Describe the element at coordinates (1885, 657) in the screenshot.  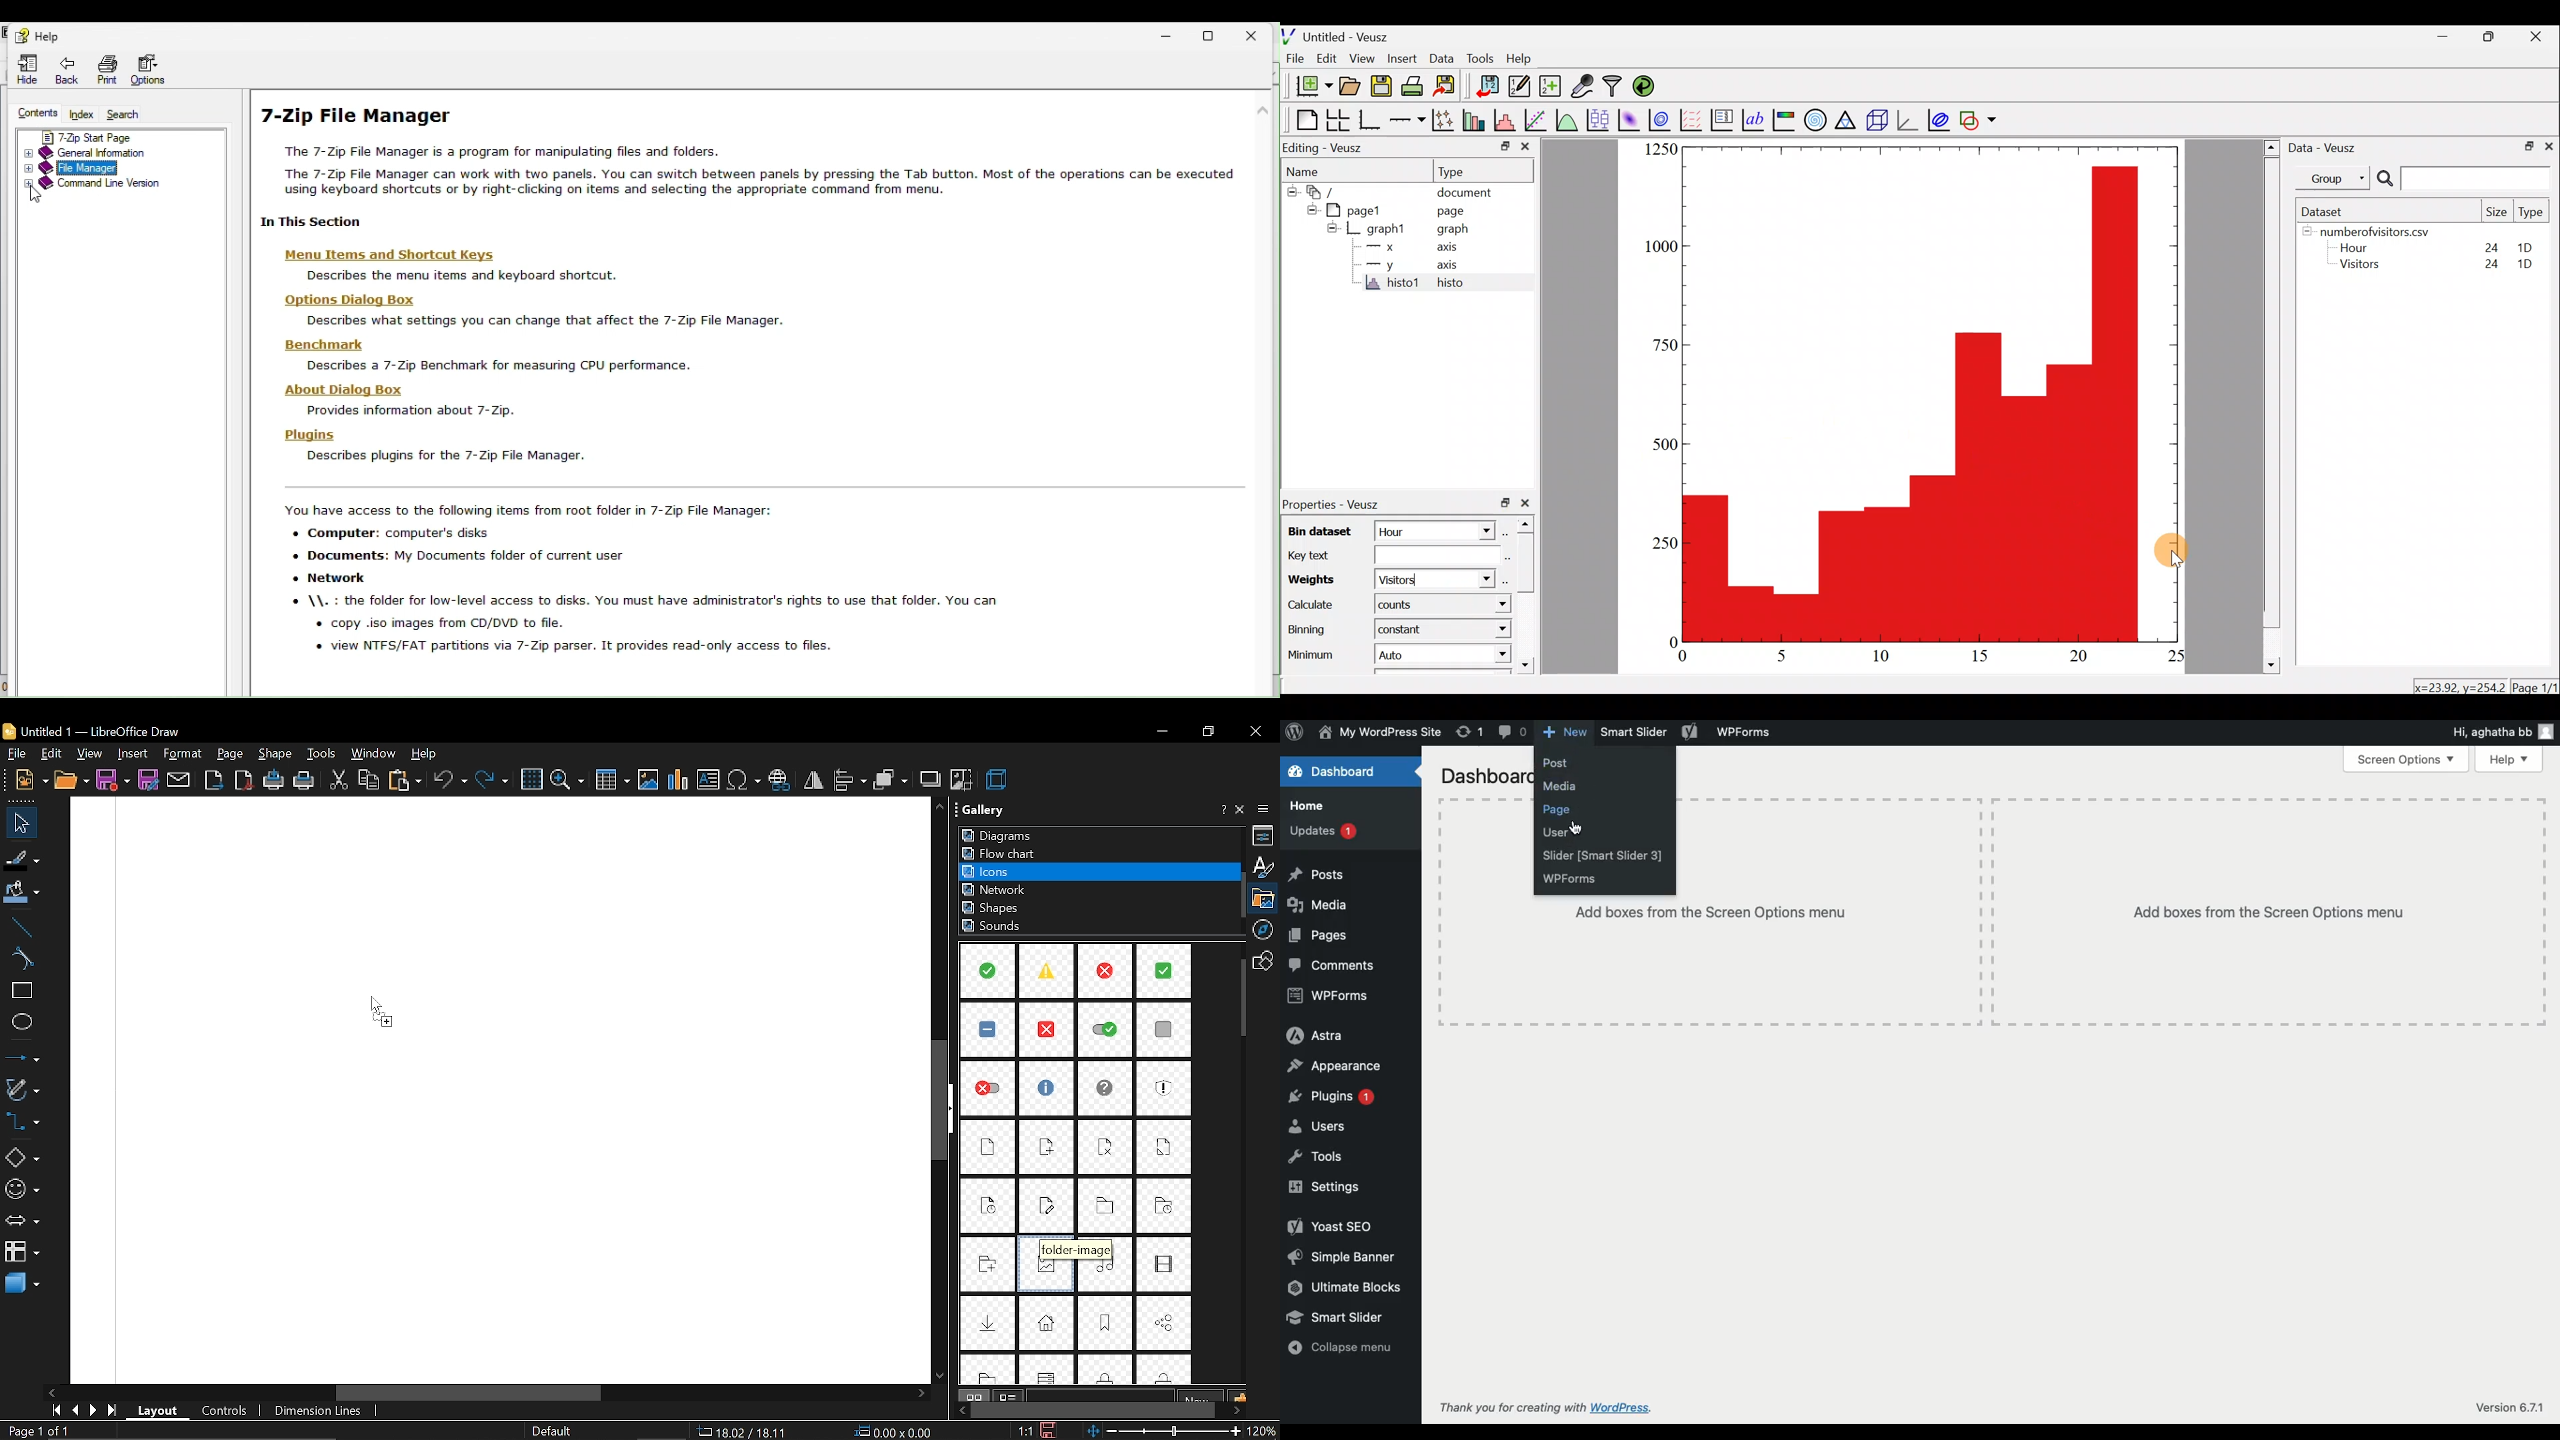
I see `10` at that location.